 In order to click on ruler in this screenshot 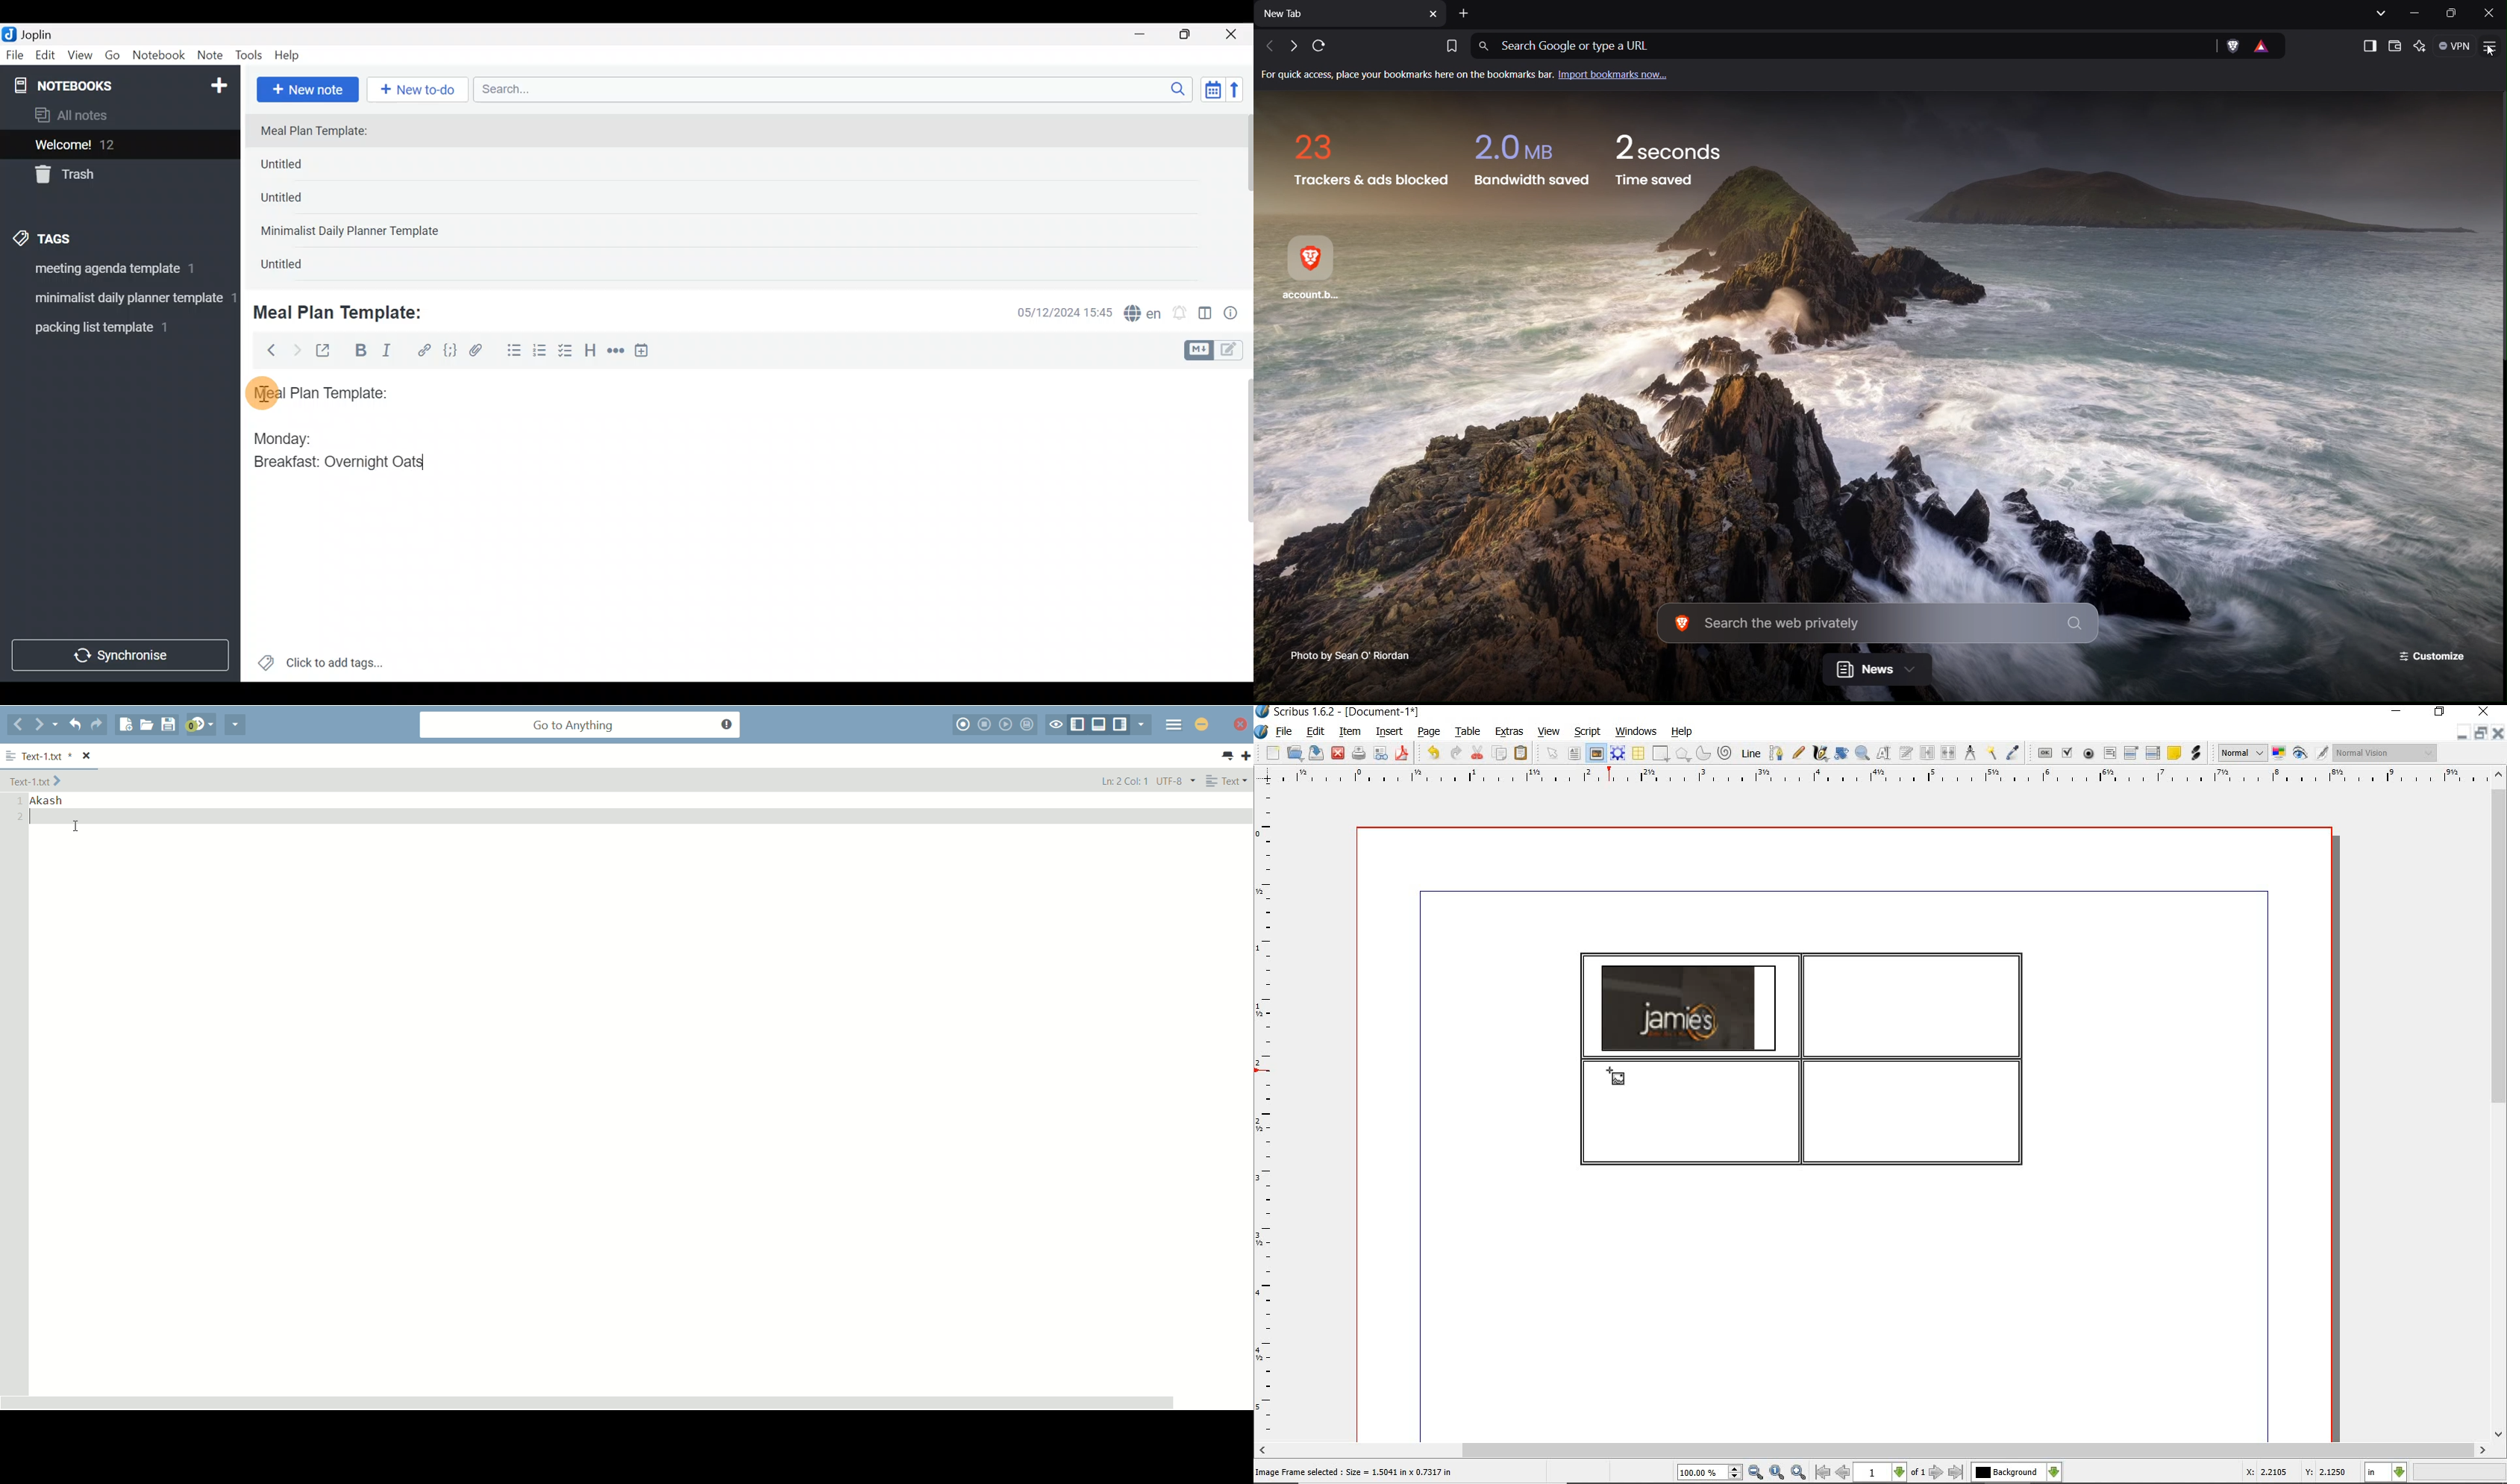, I will do `click(1268, 1113)`.